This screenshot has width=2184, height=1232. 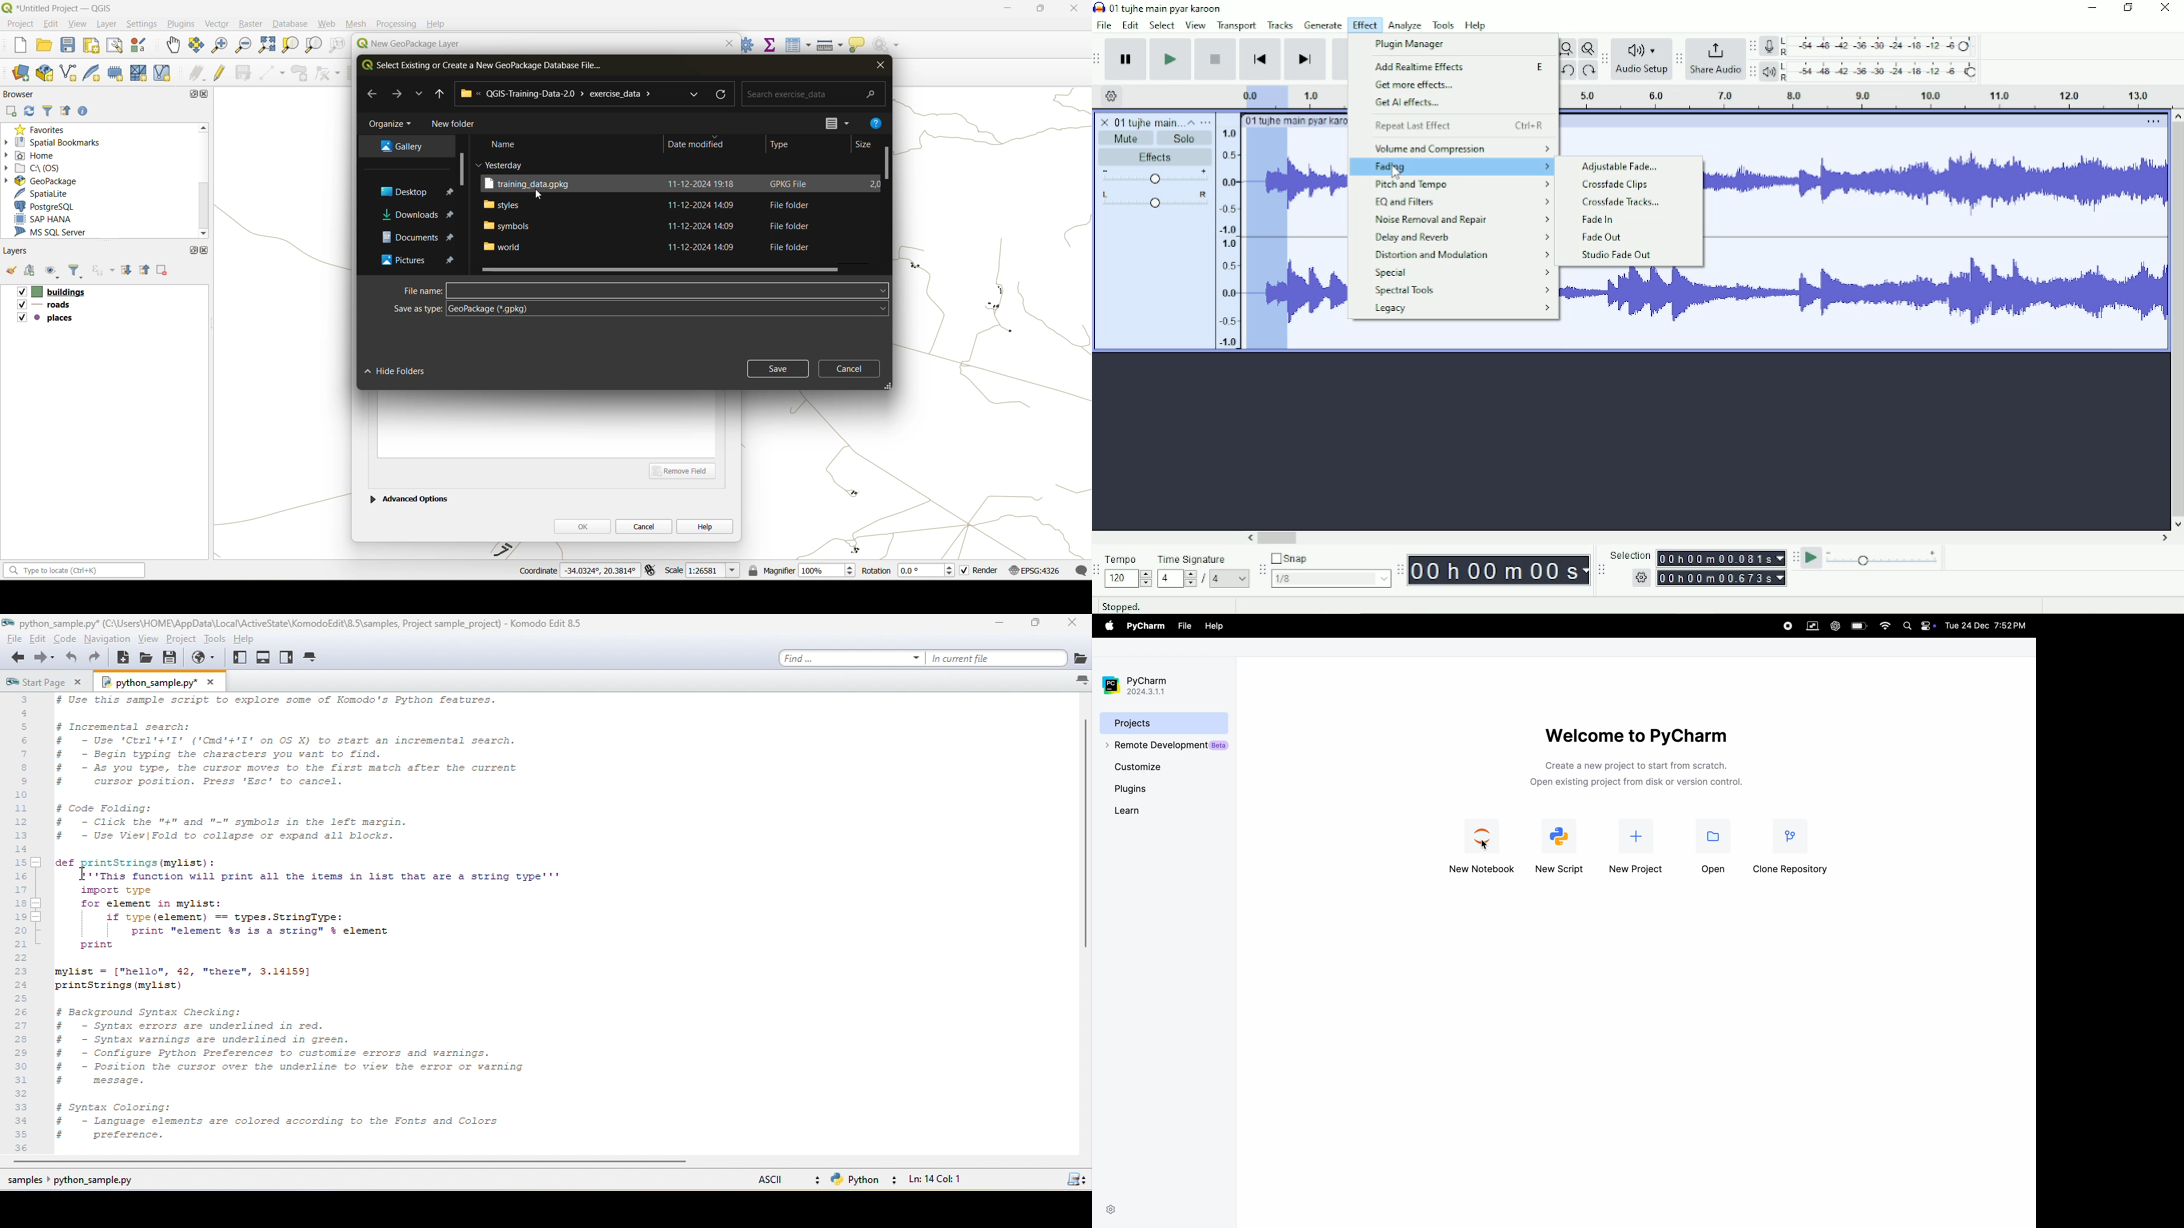 What do you see at coordinates (357, 24) in the screenshot?
I see `mesh` at bounding box center [357, 24].